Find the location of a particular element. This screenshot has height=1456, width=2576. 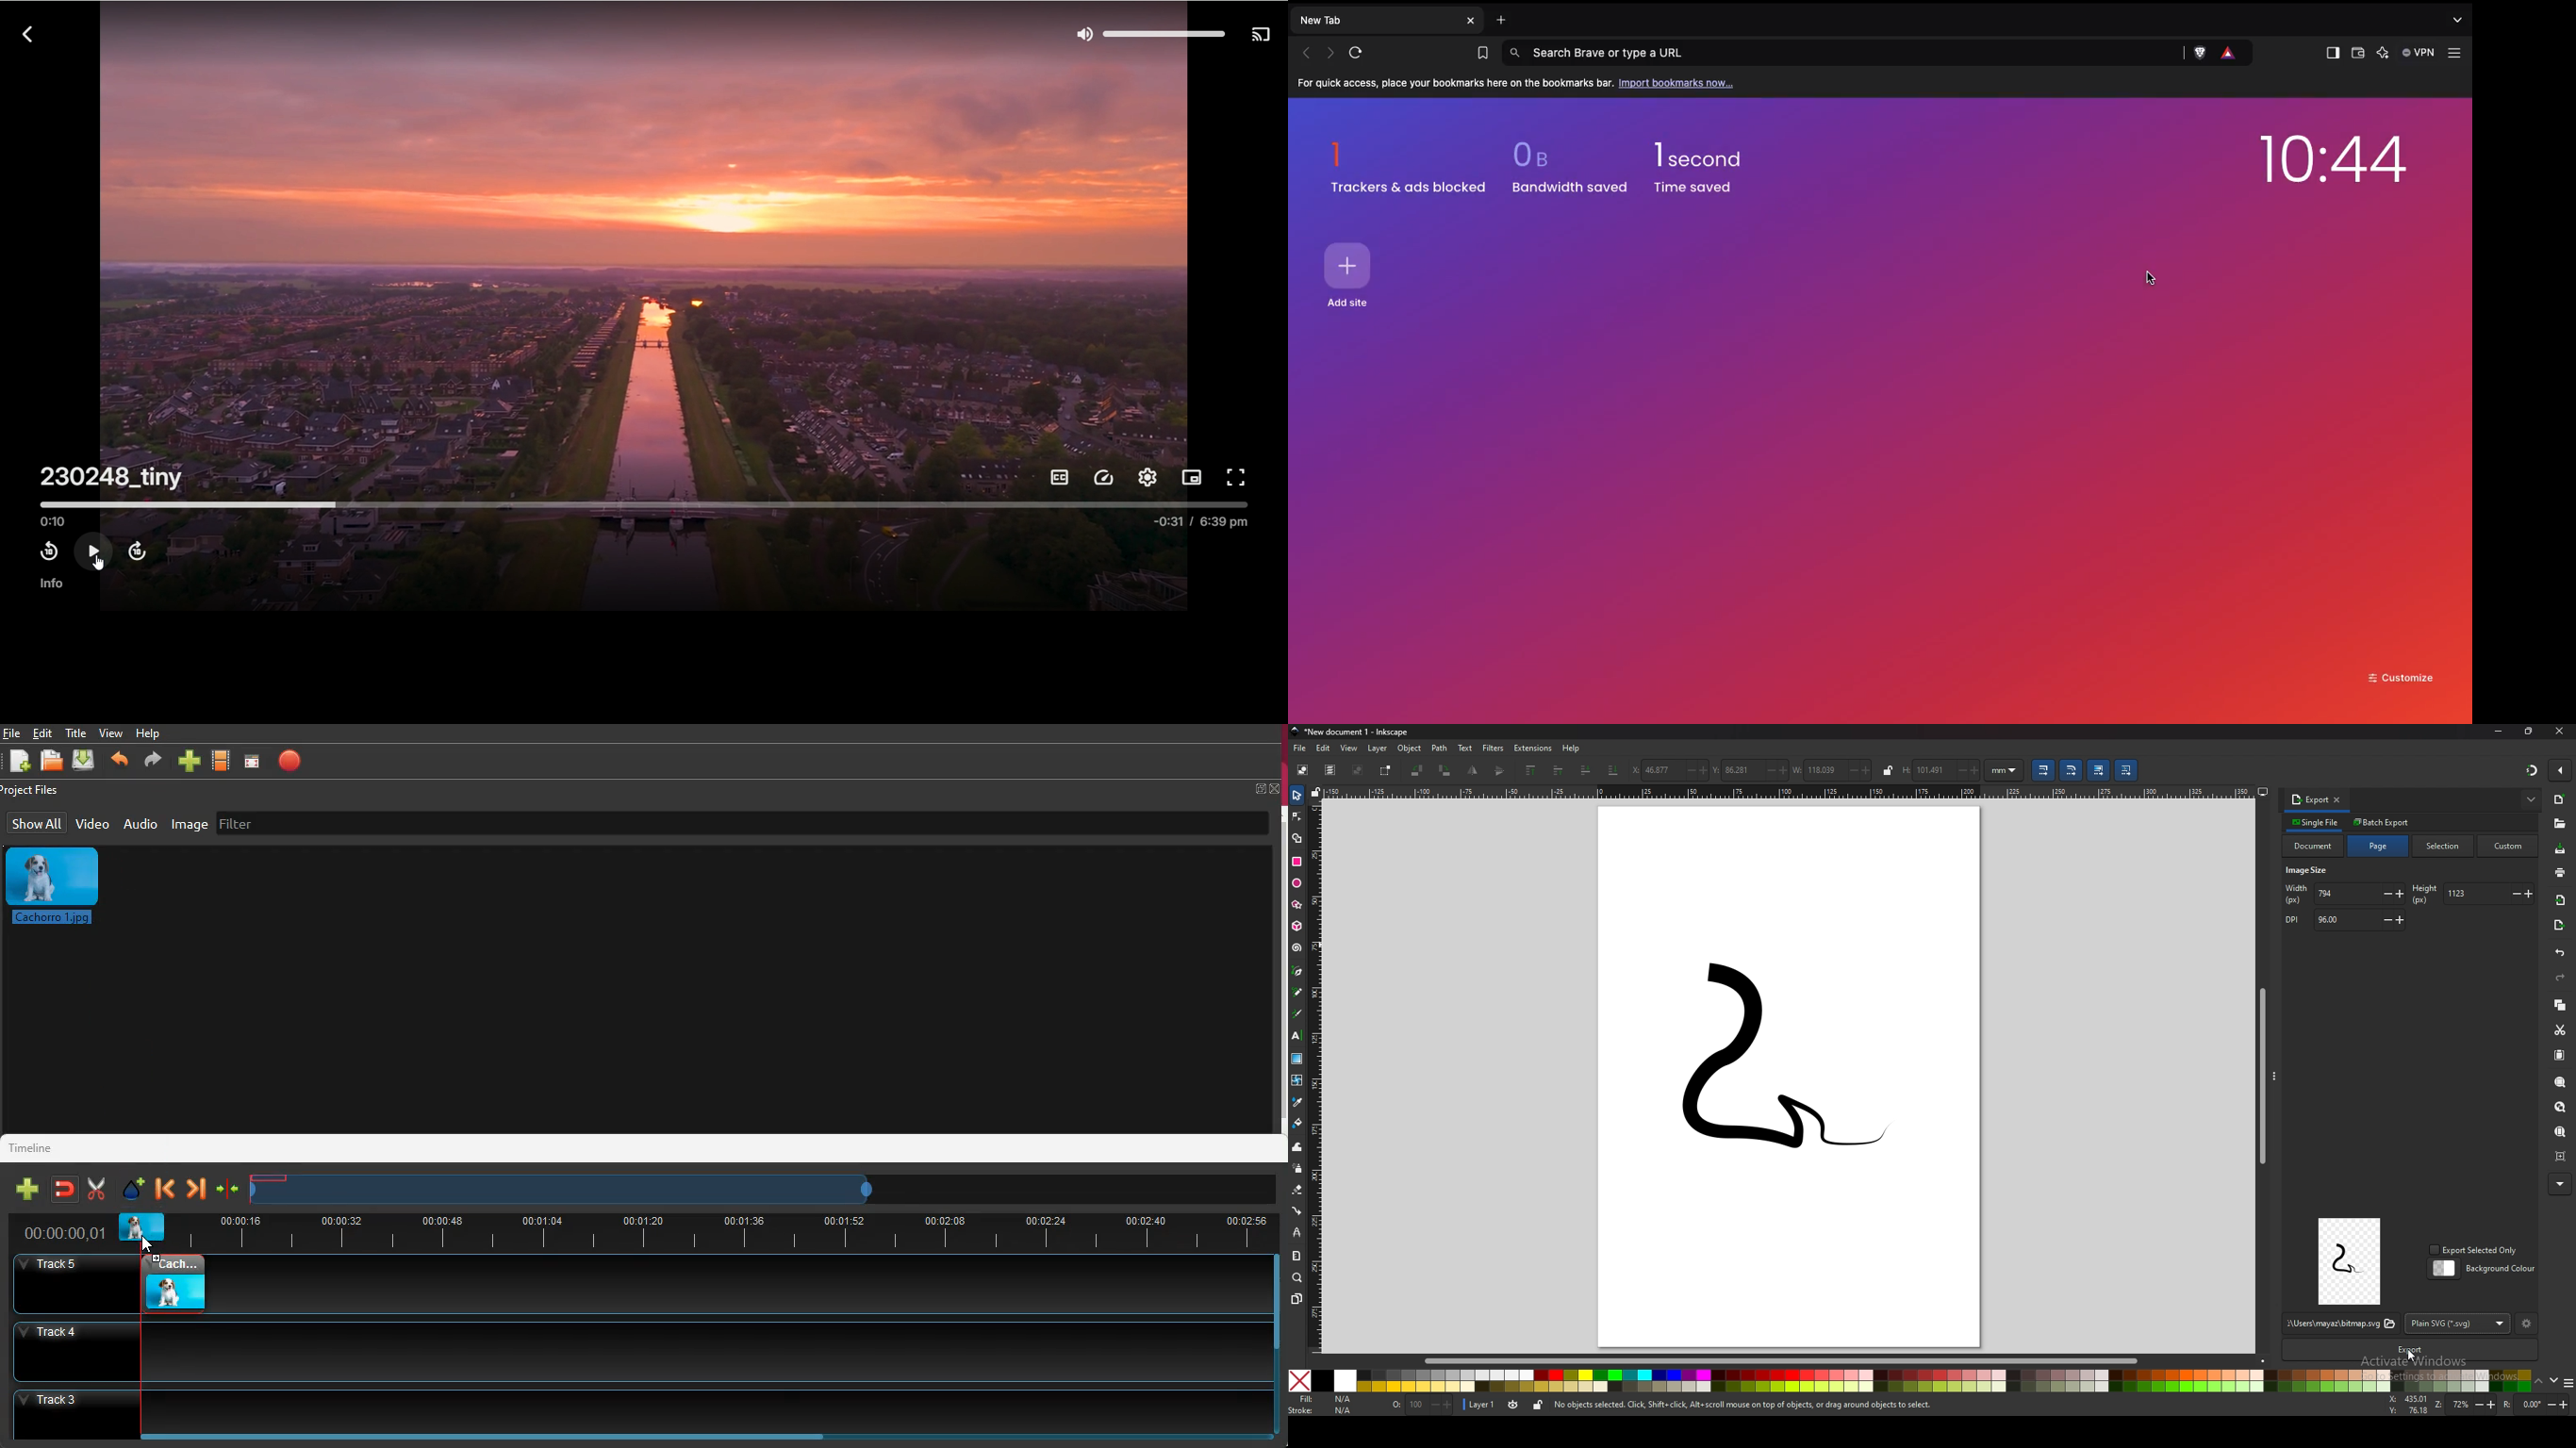

import is located at coordinates (2561, 900).